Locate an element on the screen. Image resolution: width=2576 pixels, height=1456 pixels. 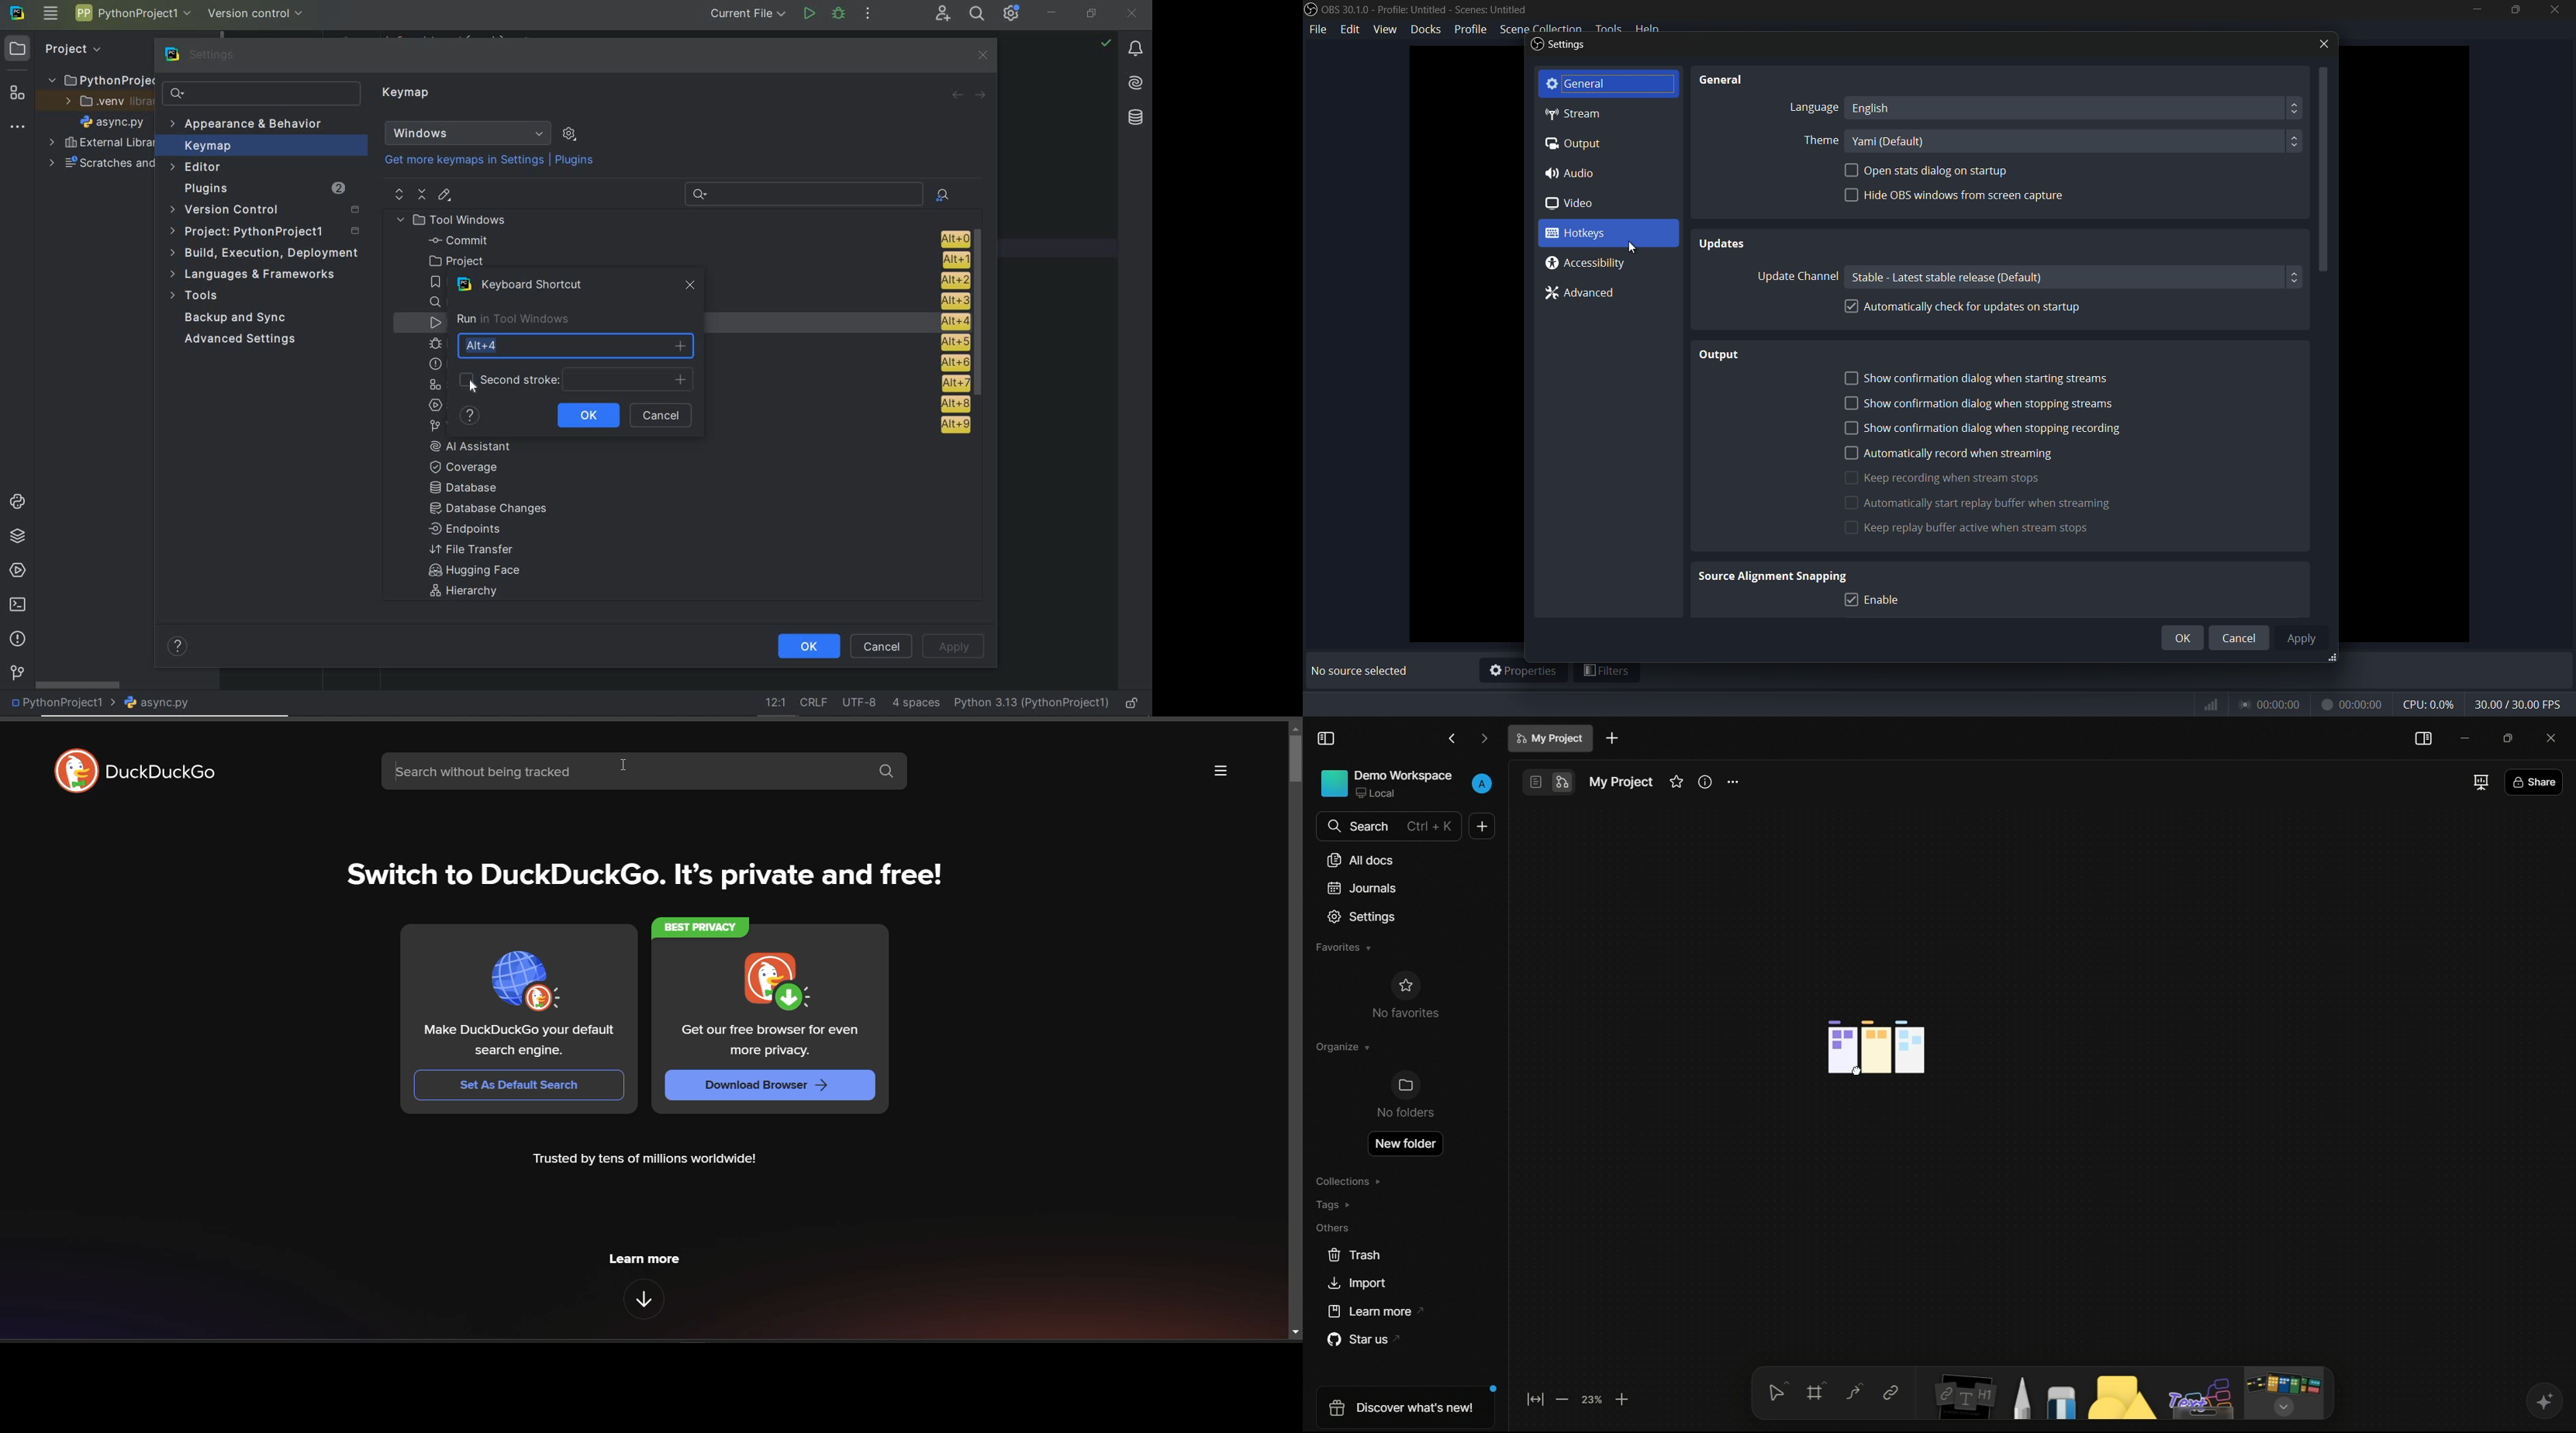
select is located at coordinates (1776, 1391).